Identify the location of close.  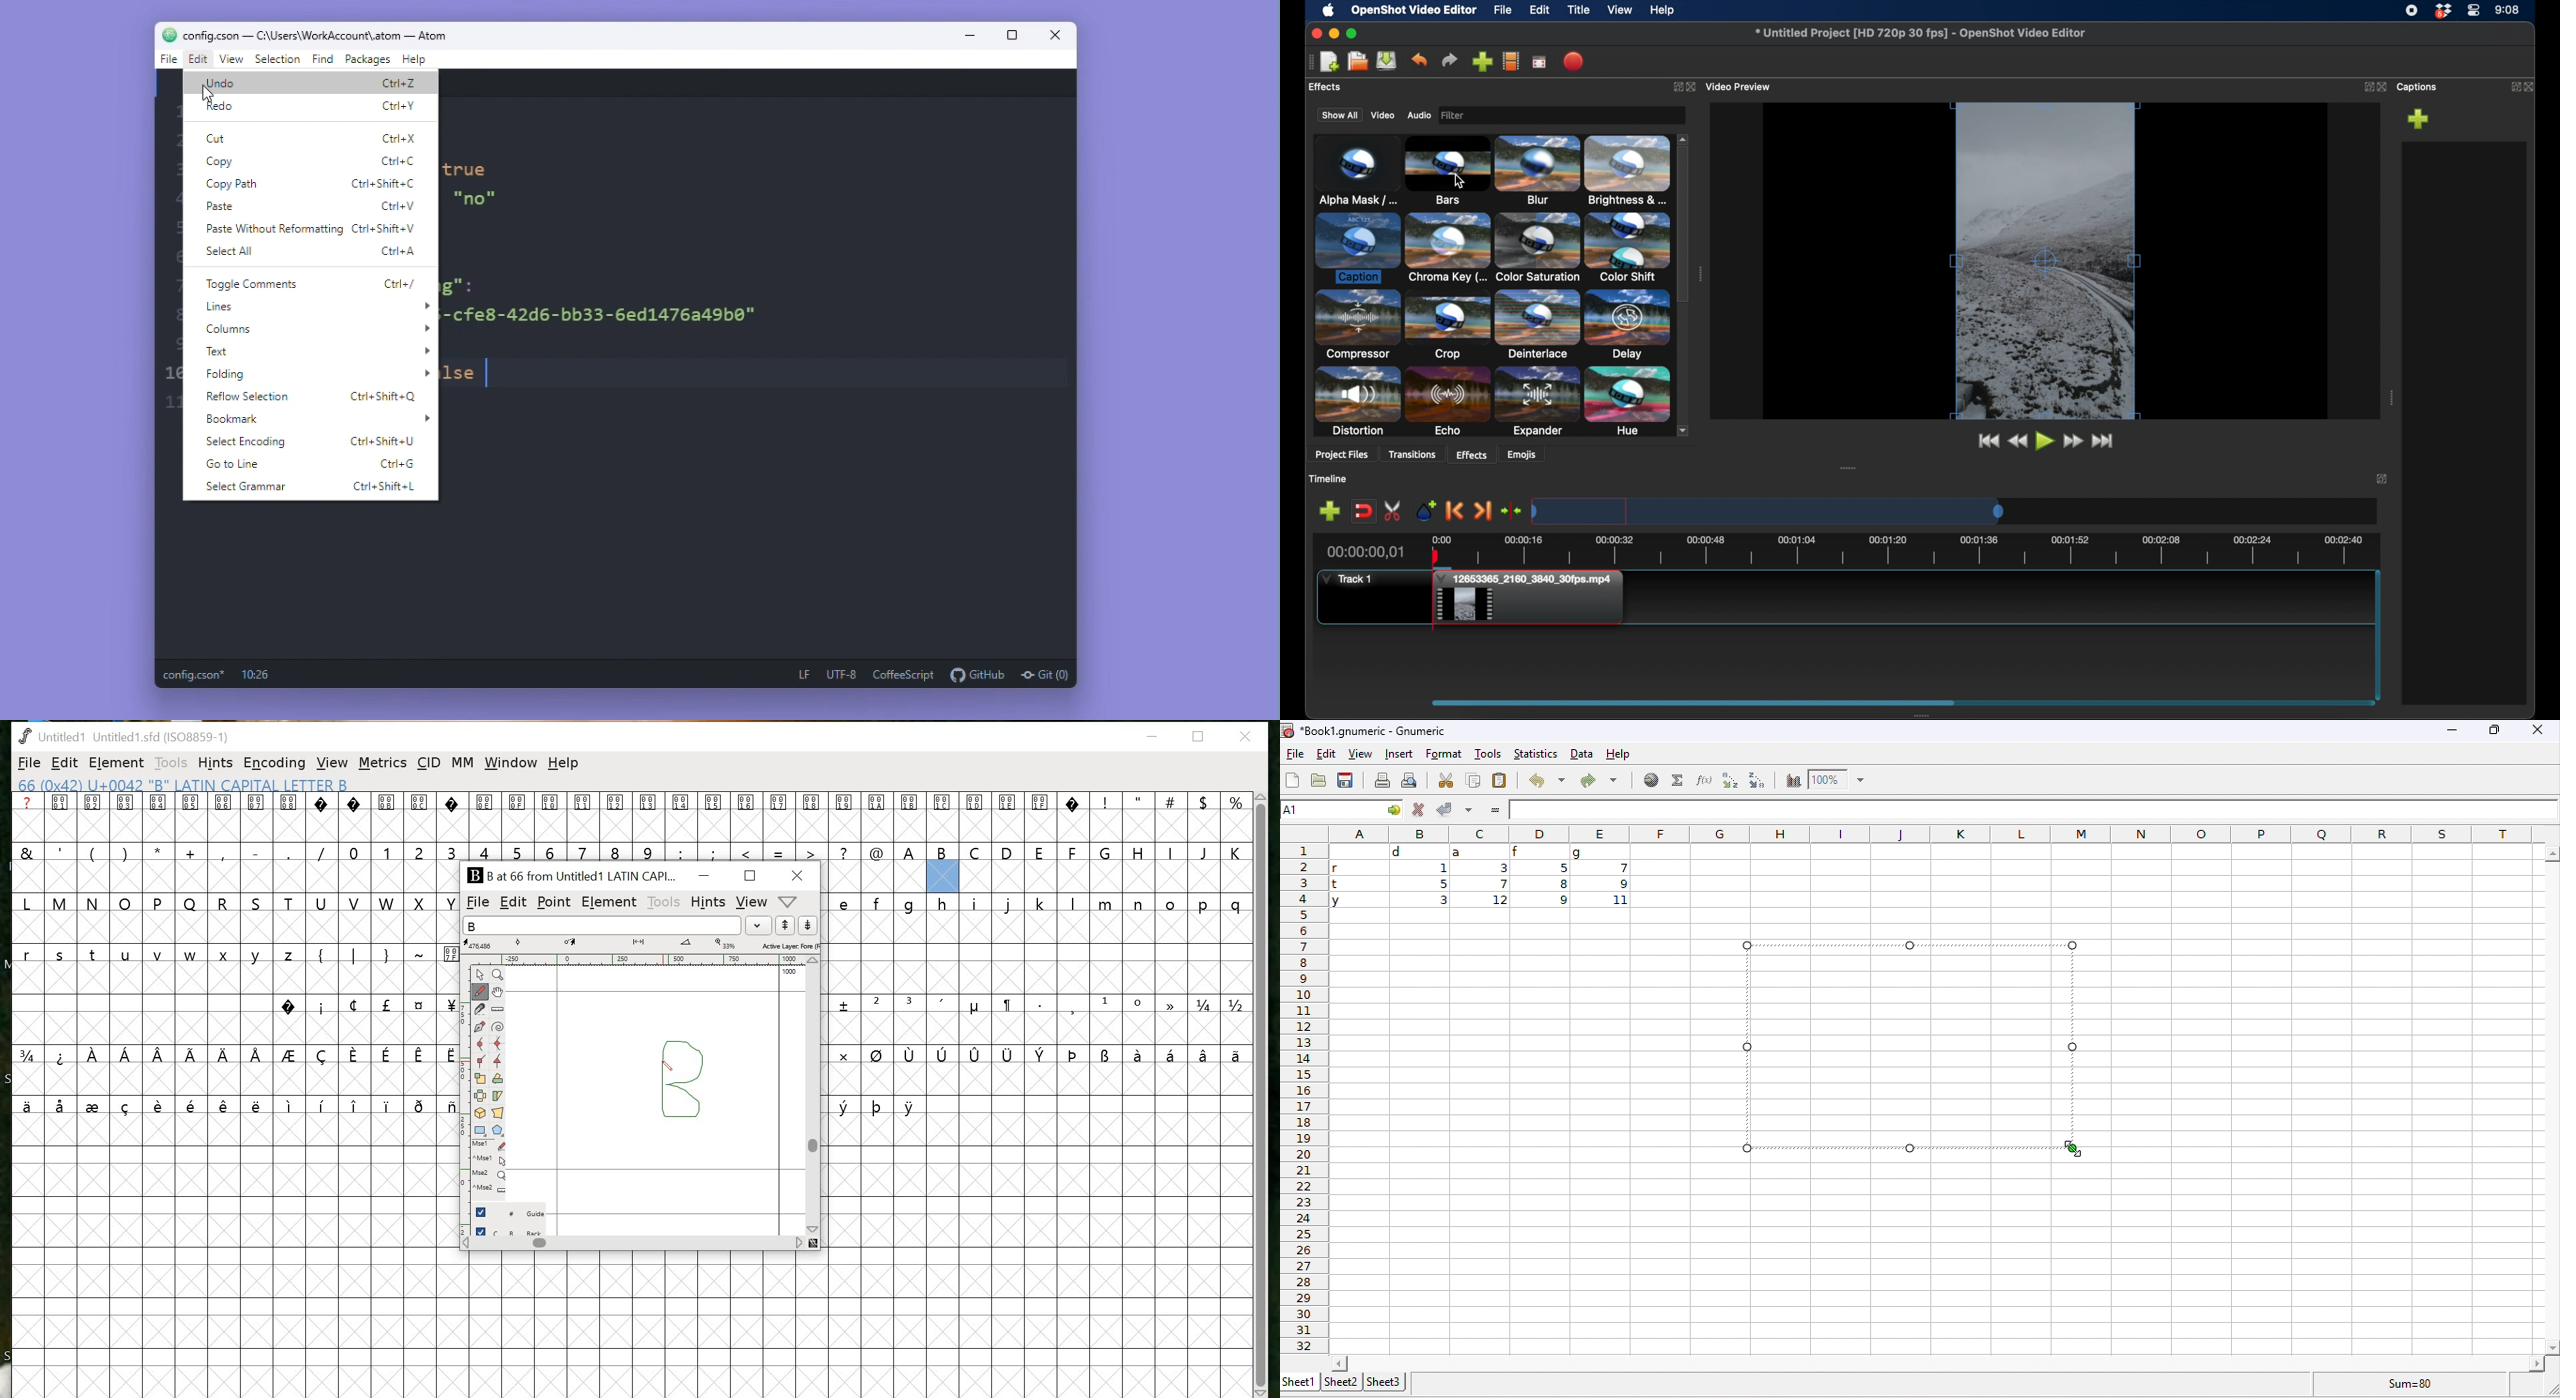
(1315, 33).